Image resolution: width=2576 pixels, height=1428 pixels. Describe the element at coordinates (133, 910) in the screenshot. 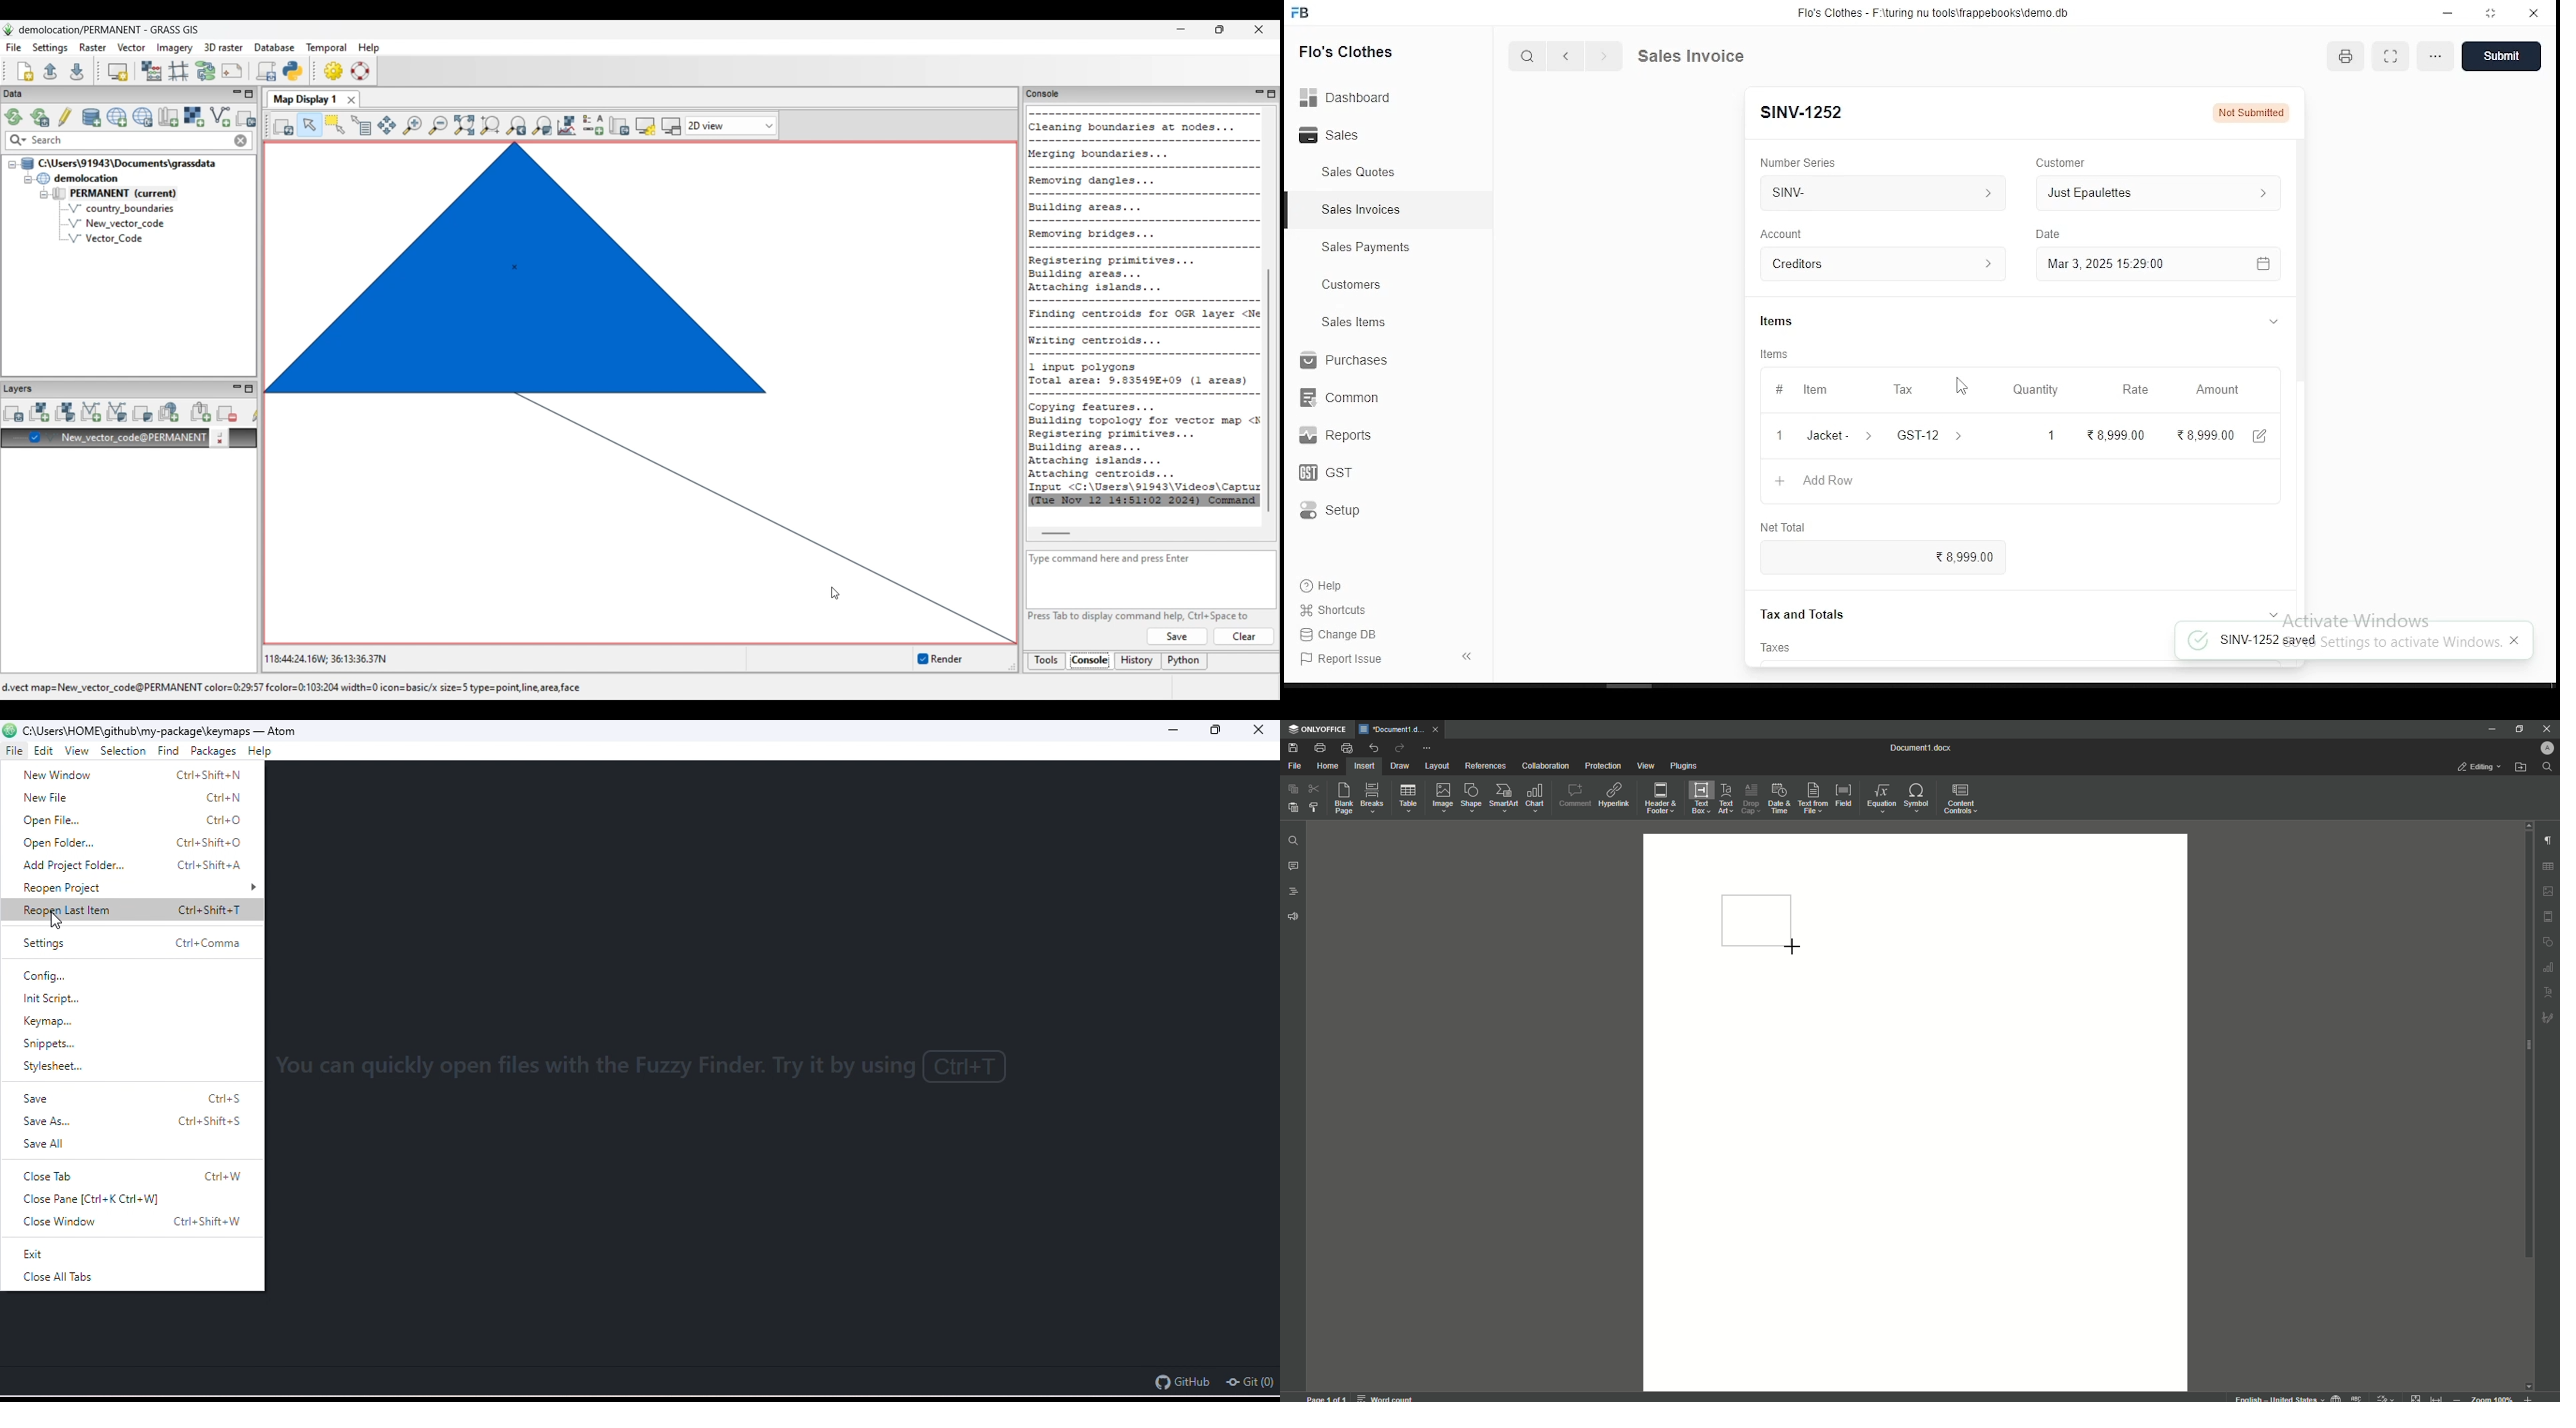

I see `reopen last item` at that location.